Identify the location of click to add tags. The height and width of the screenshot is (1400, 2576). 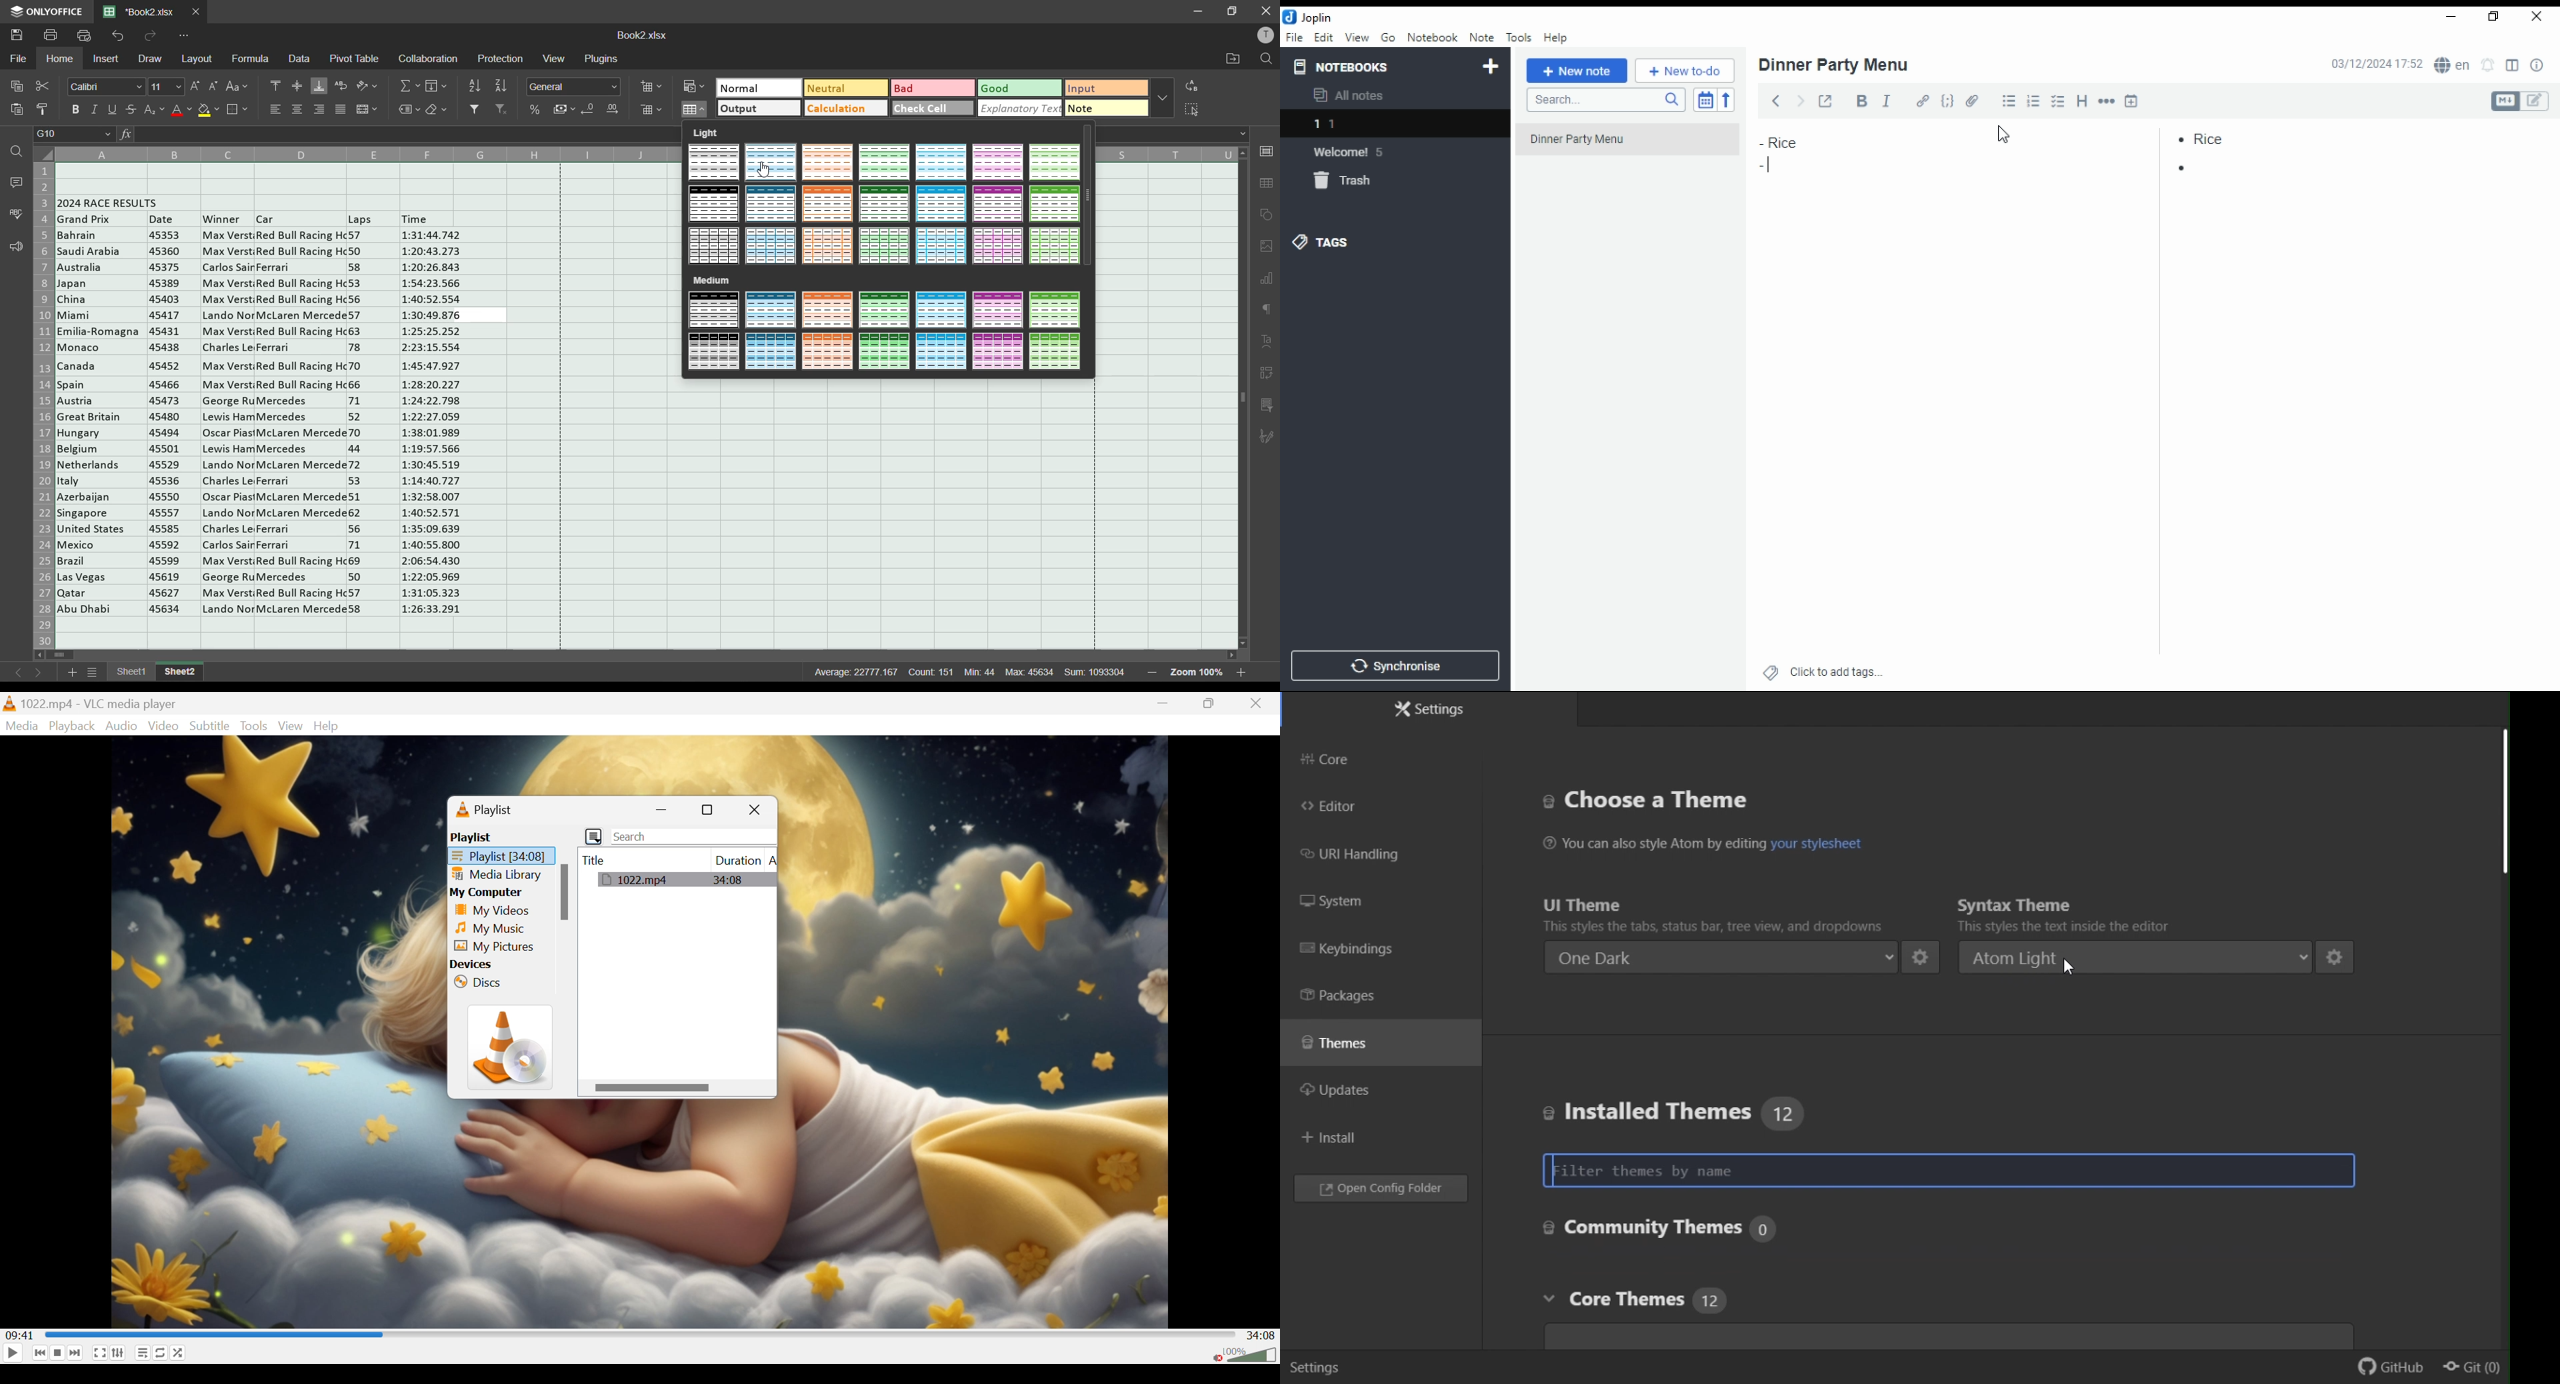
(1834, 671).